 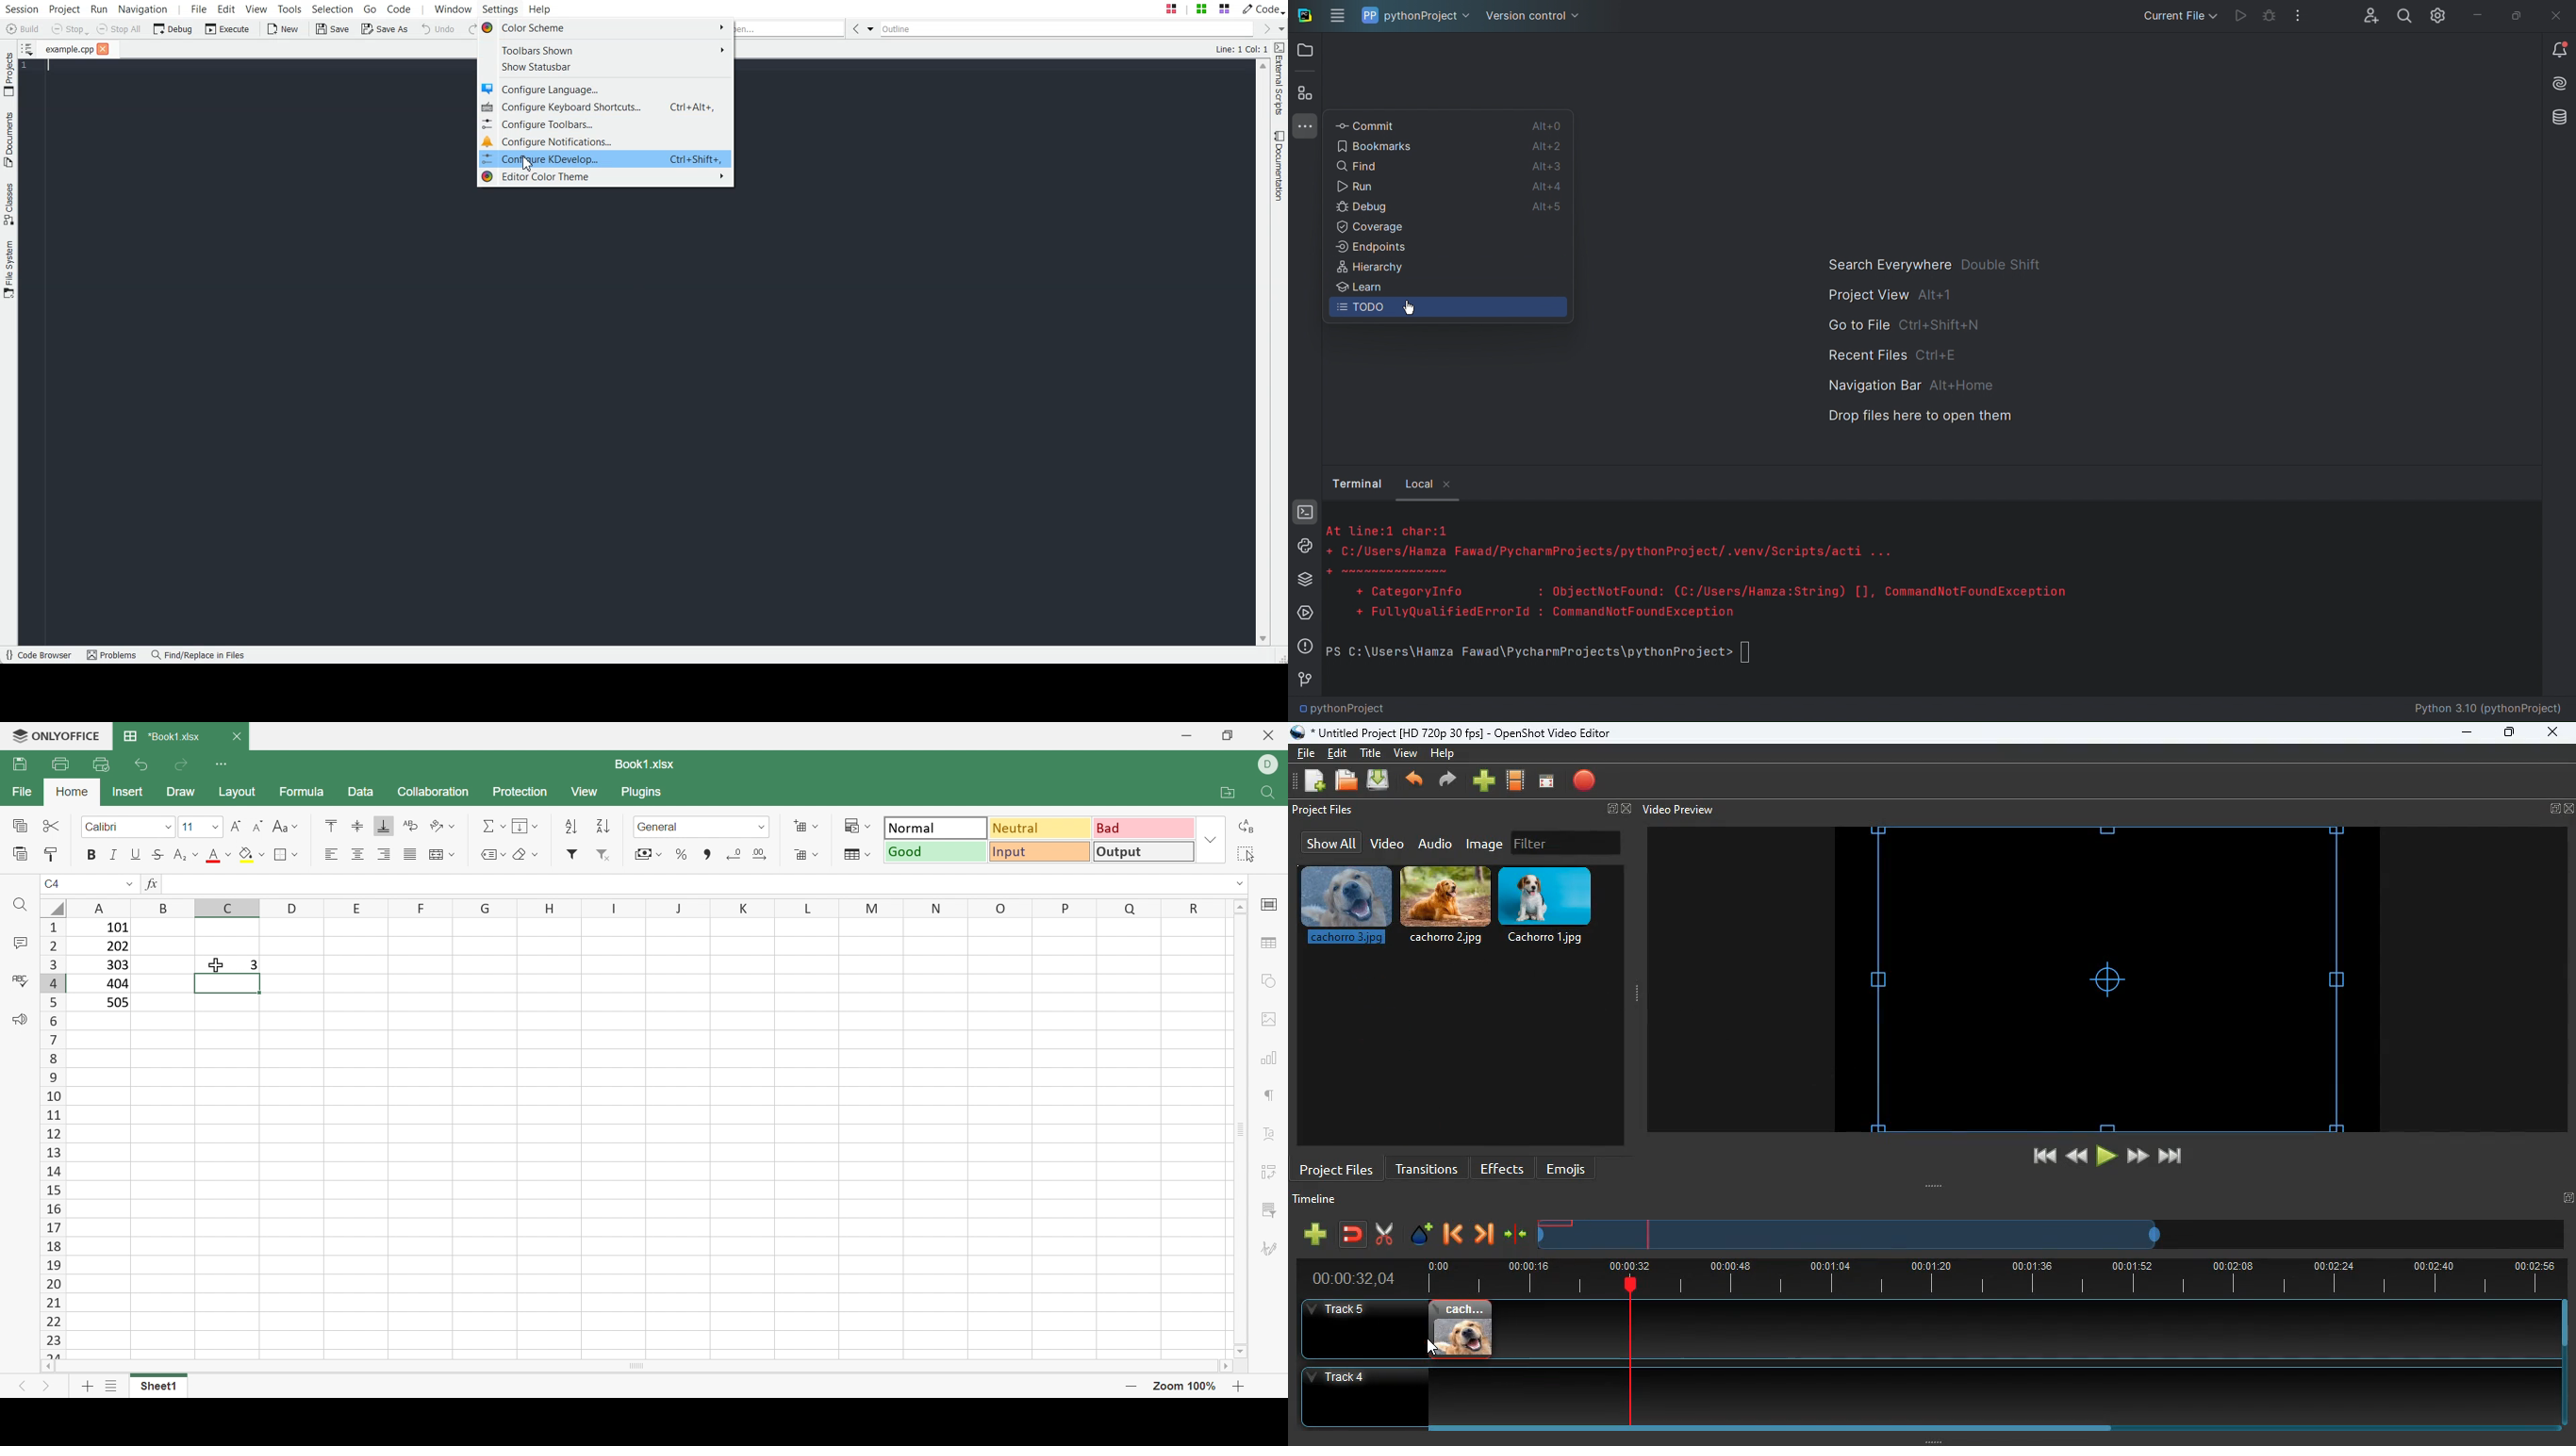 What do you see at coordinates (493, 823) in the screenshot?
I see `Summation` at bounding box center [493, 823].